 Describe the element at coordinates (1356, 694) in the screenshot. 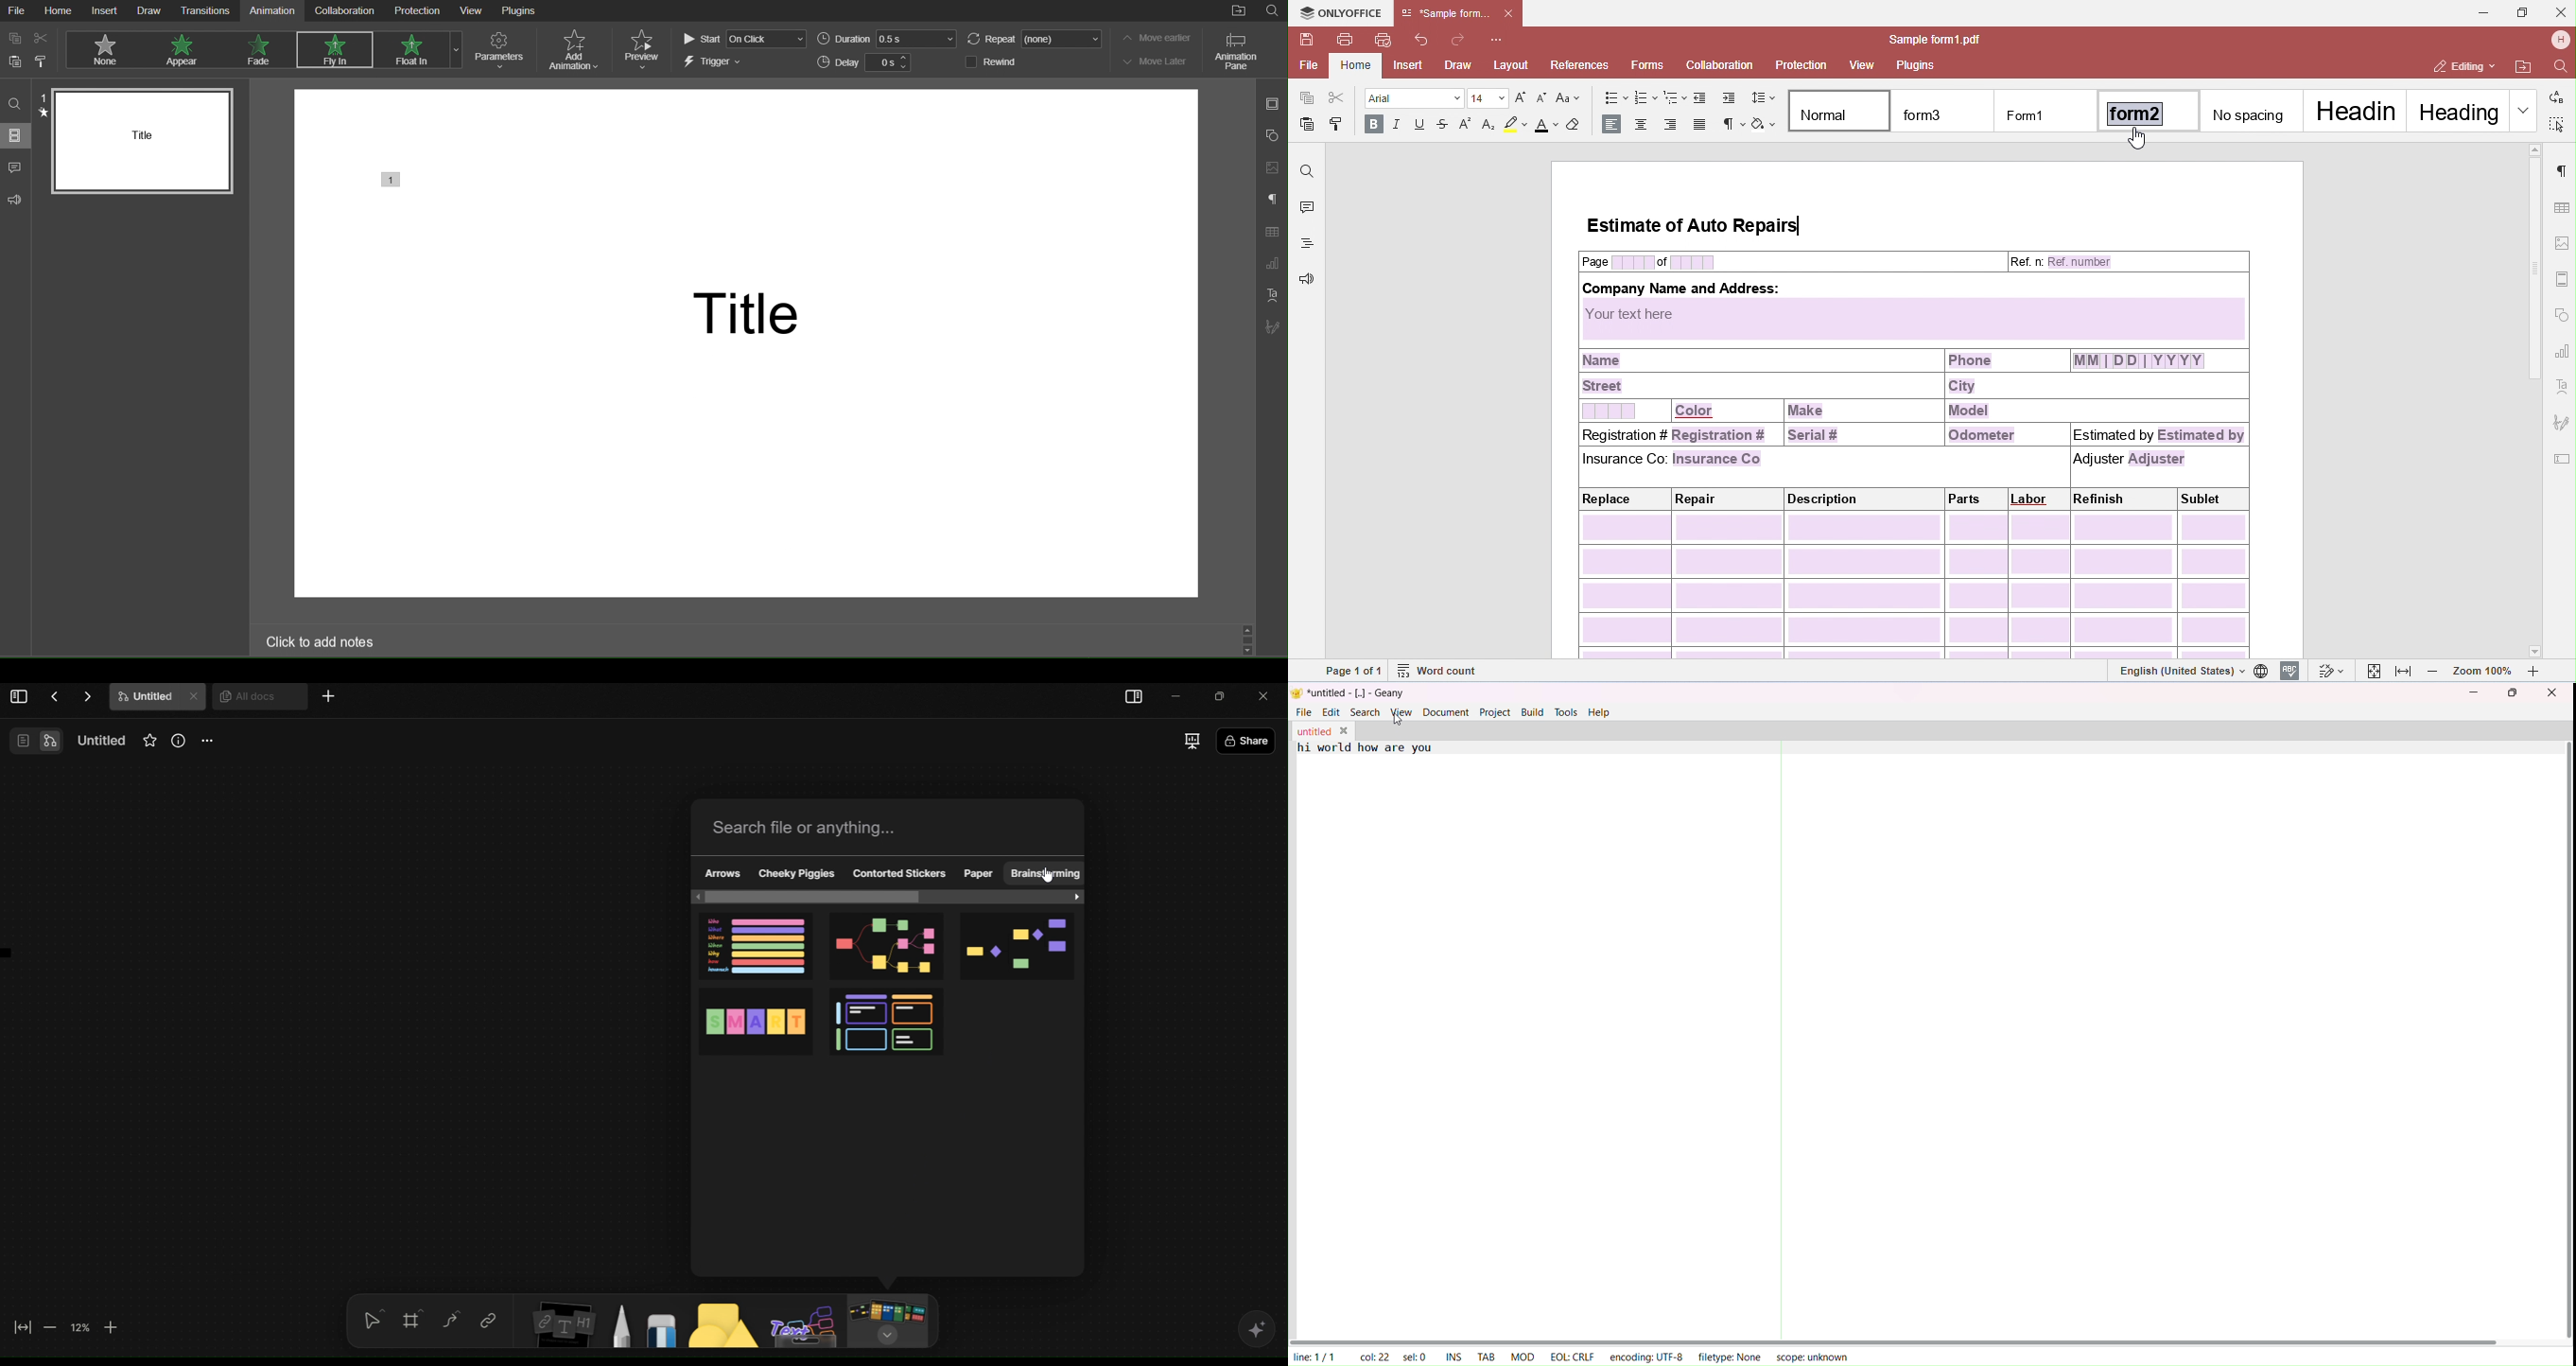

I see `title` at that location.